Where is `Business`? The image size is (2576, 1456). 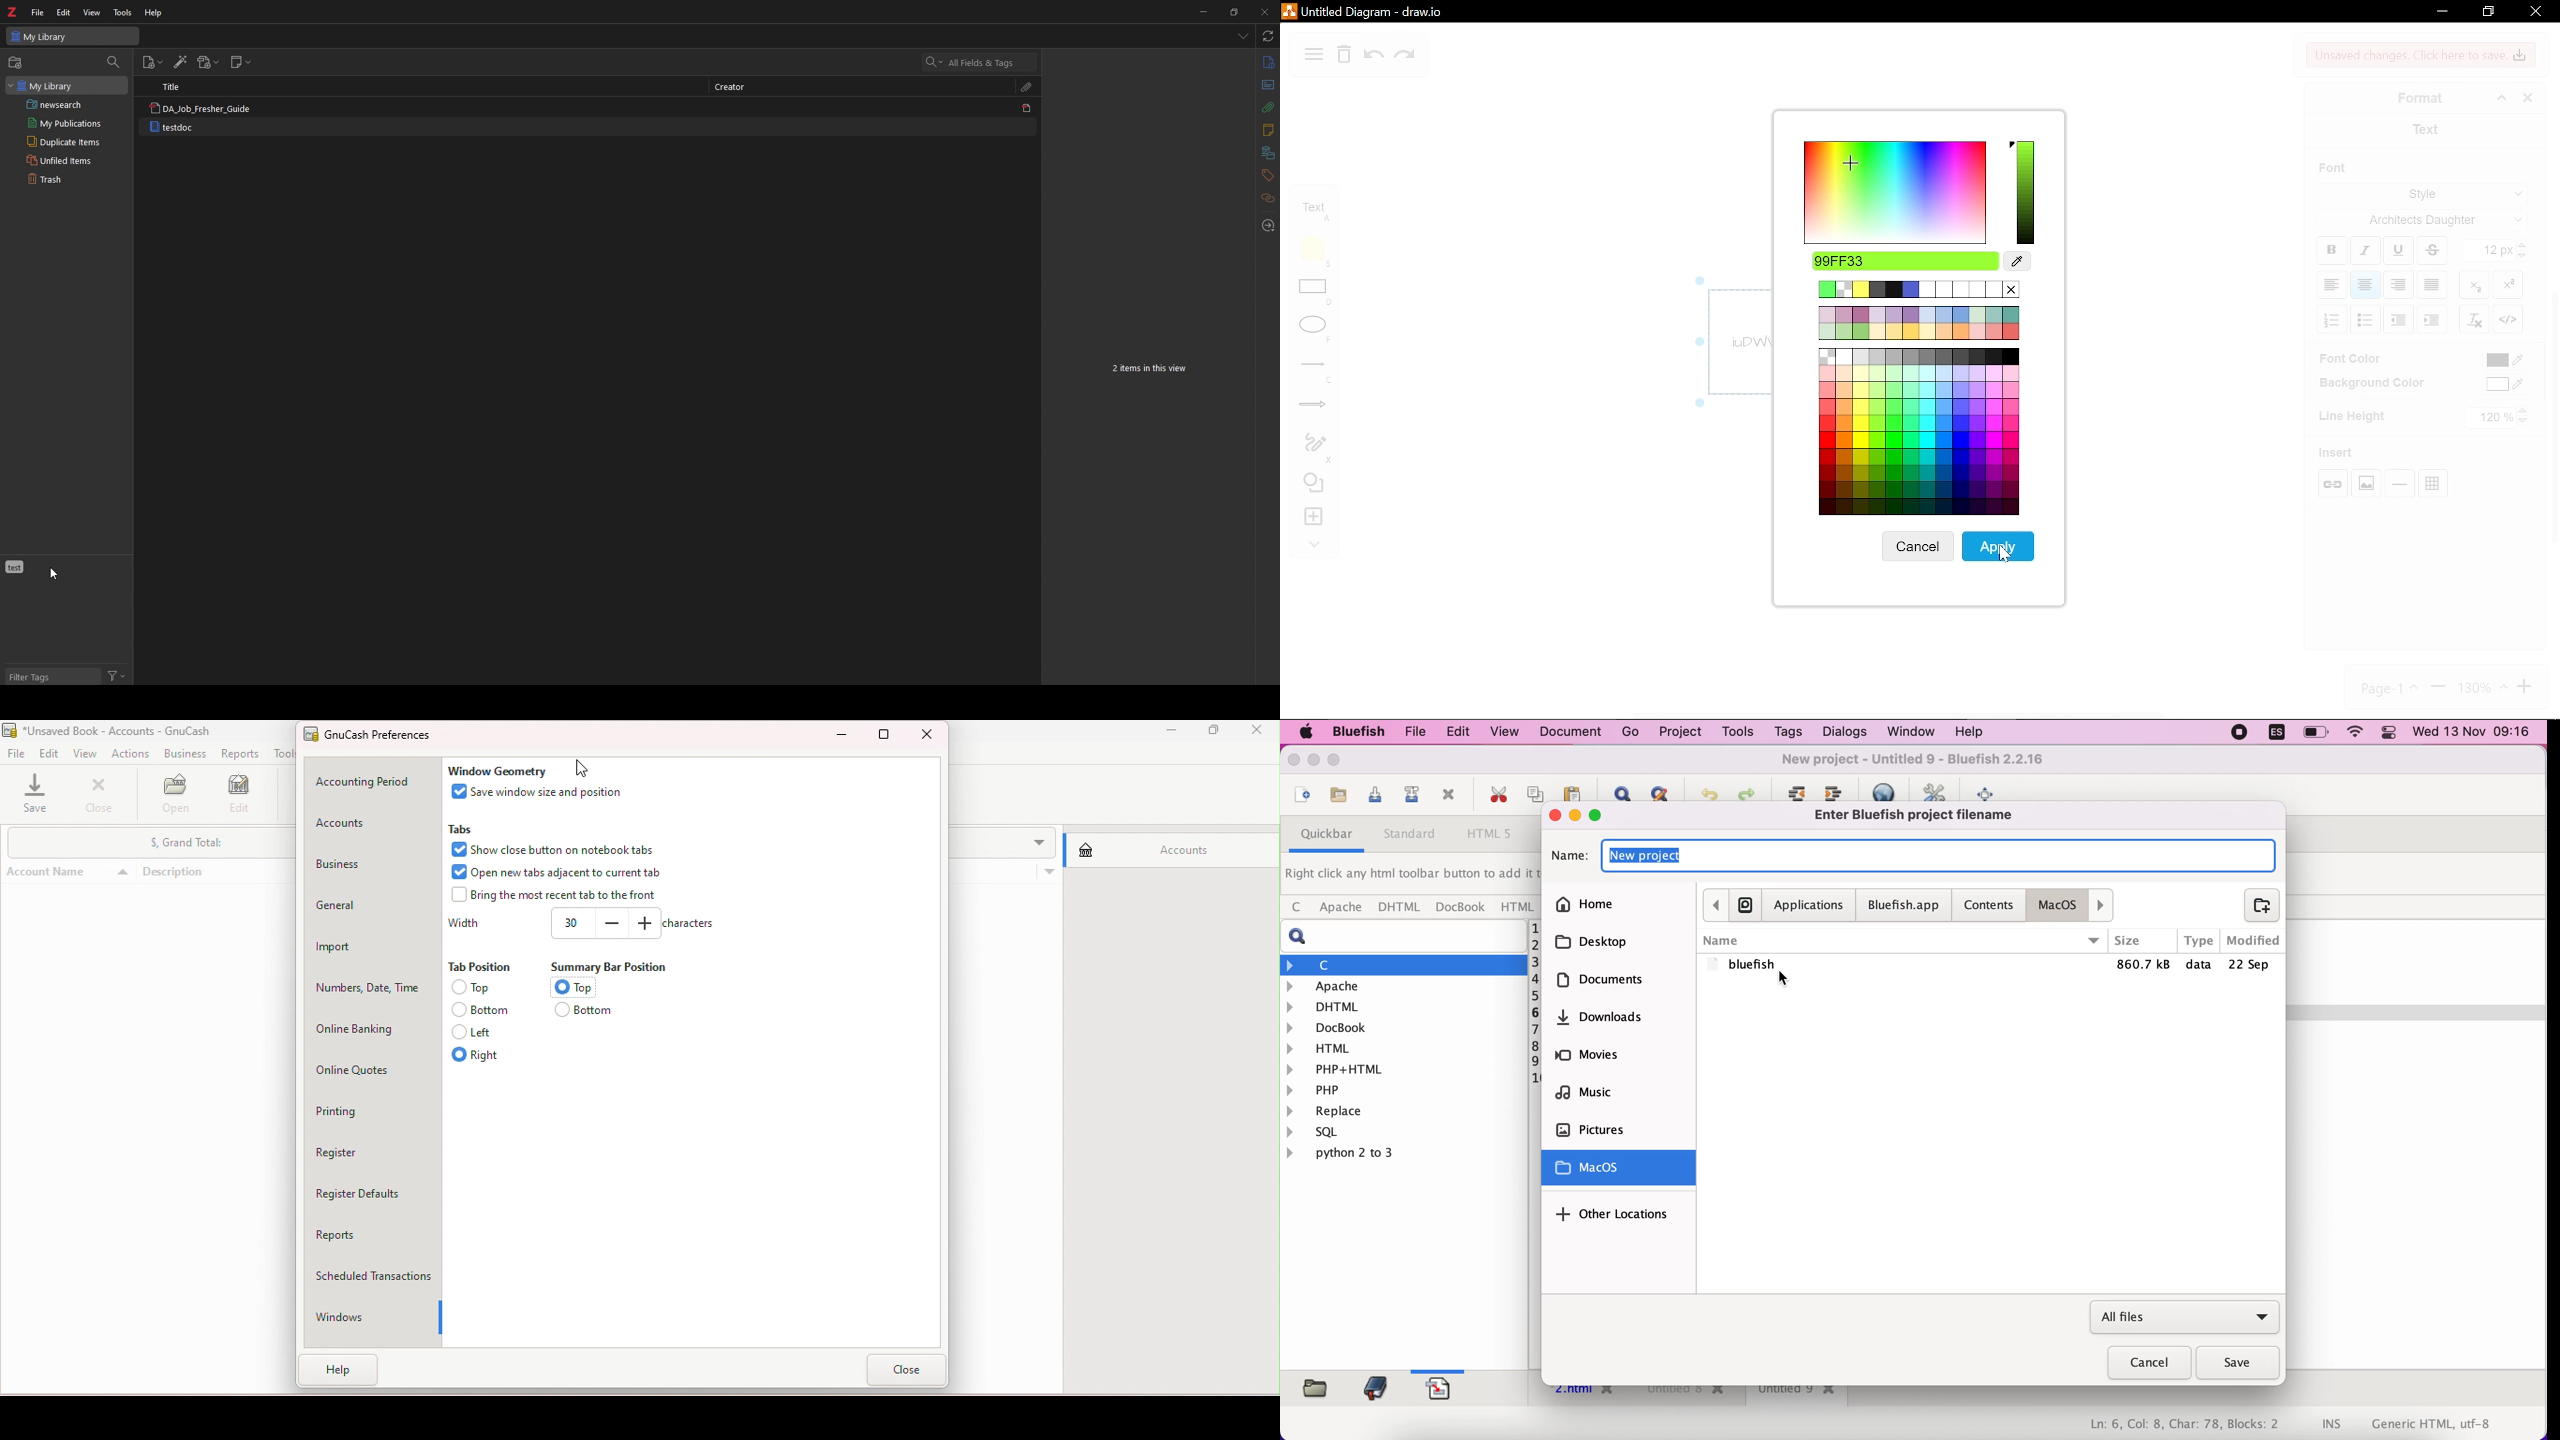 Business is located at coordinates (182, 754).